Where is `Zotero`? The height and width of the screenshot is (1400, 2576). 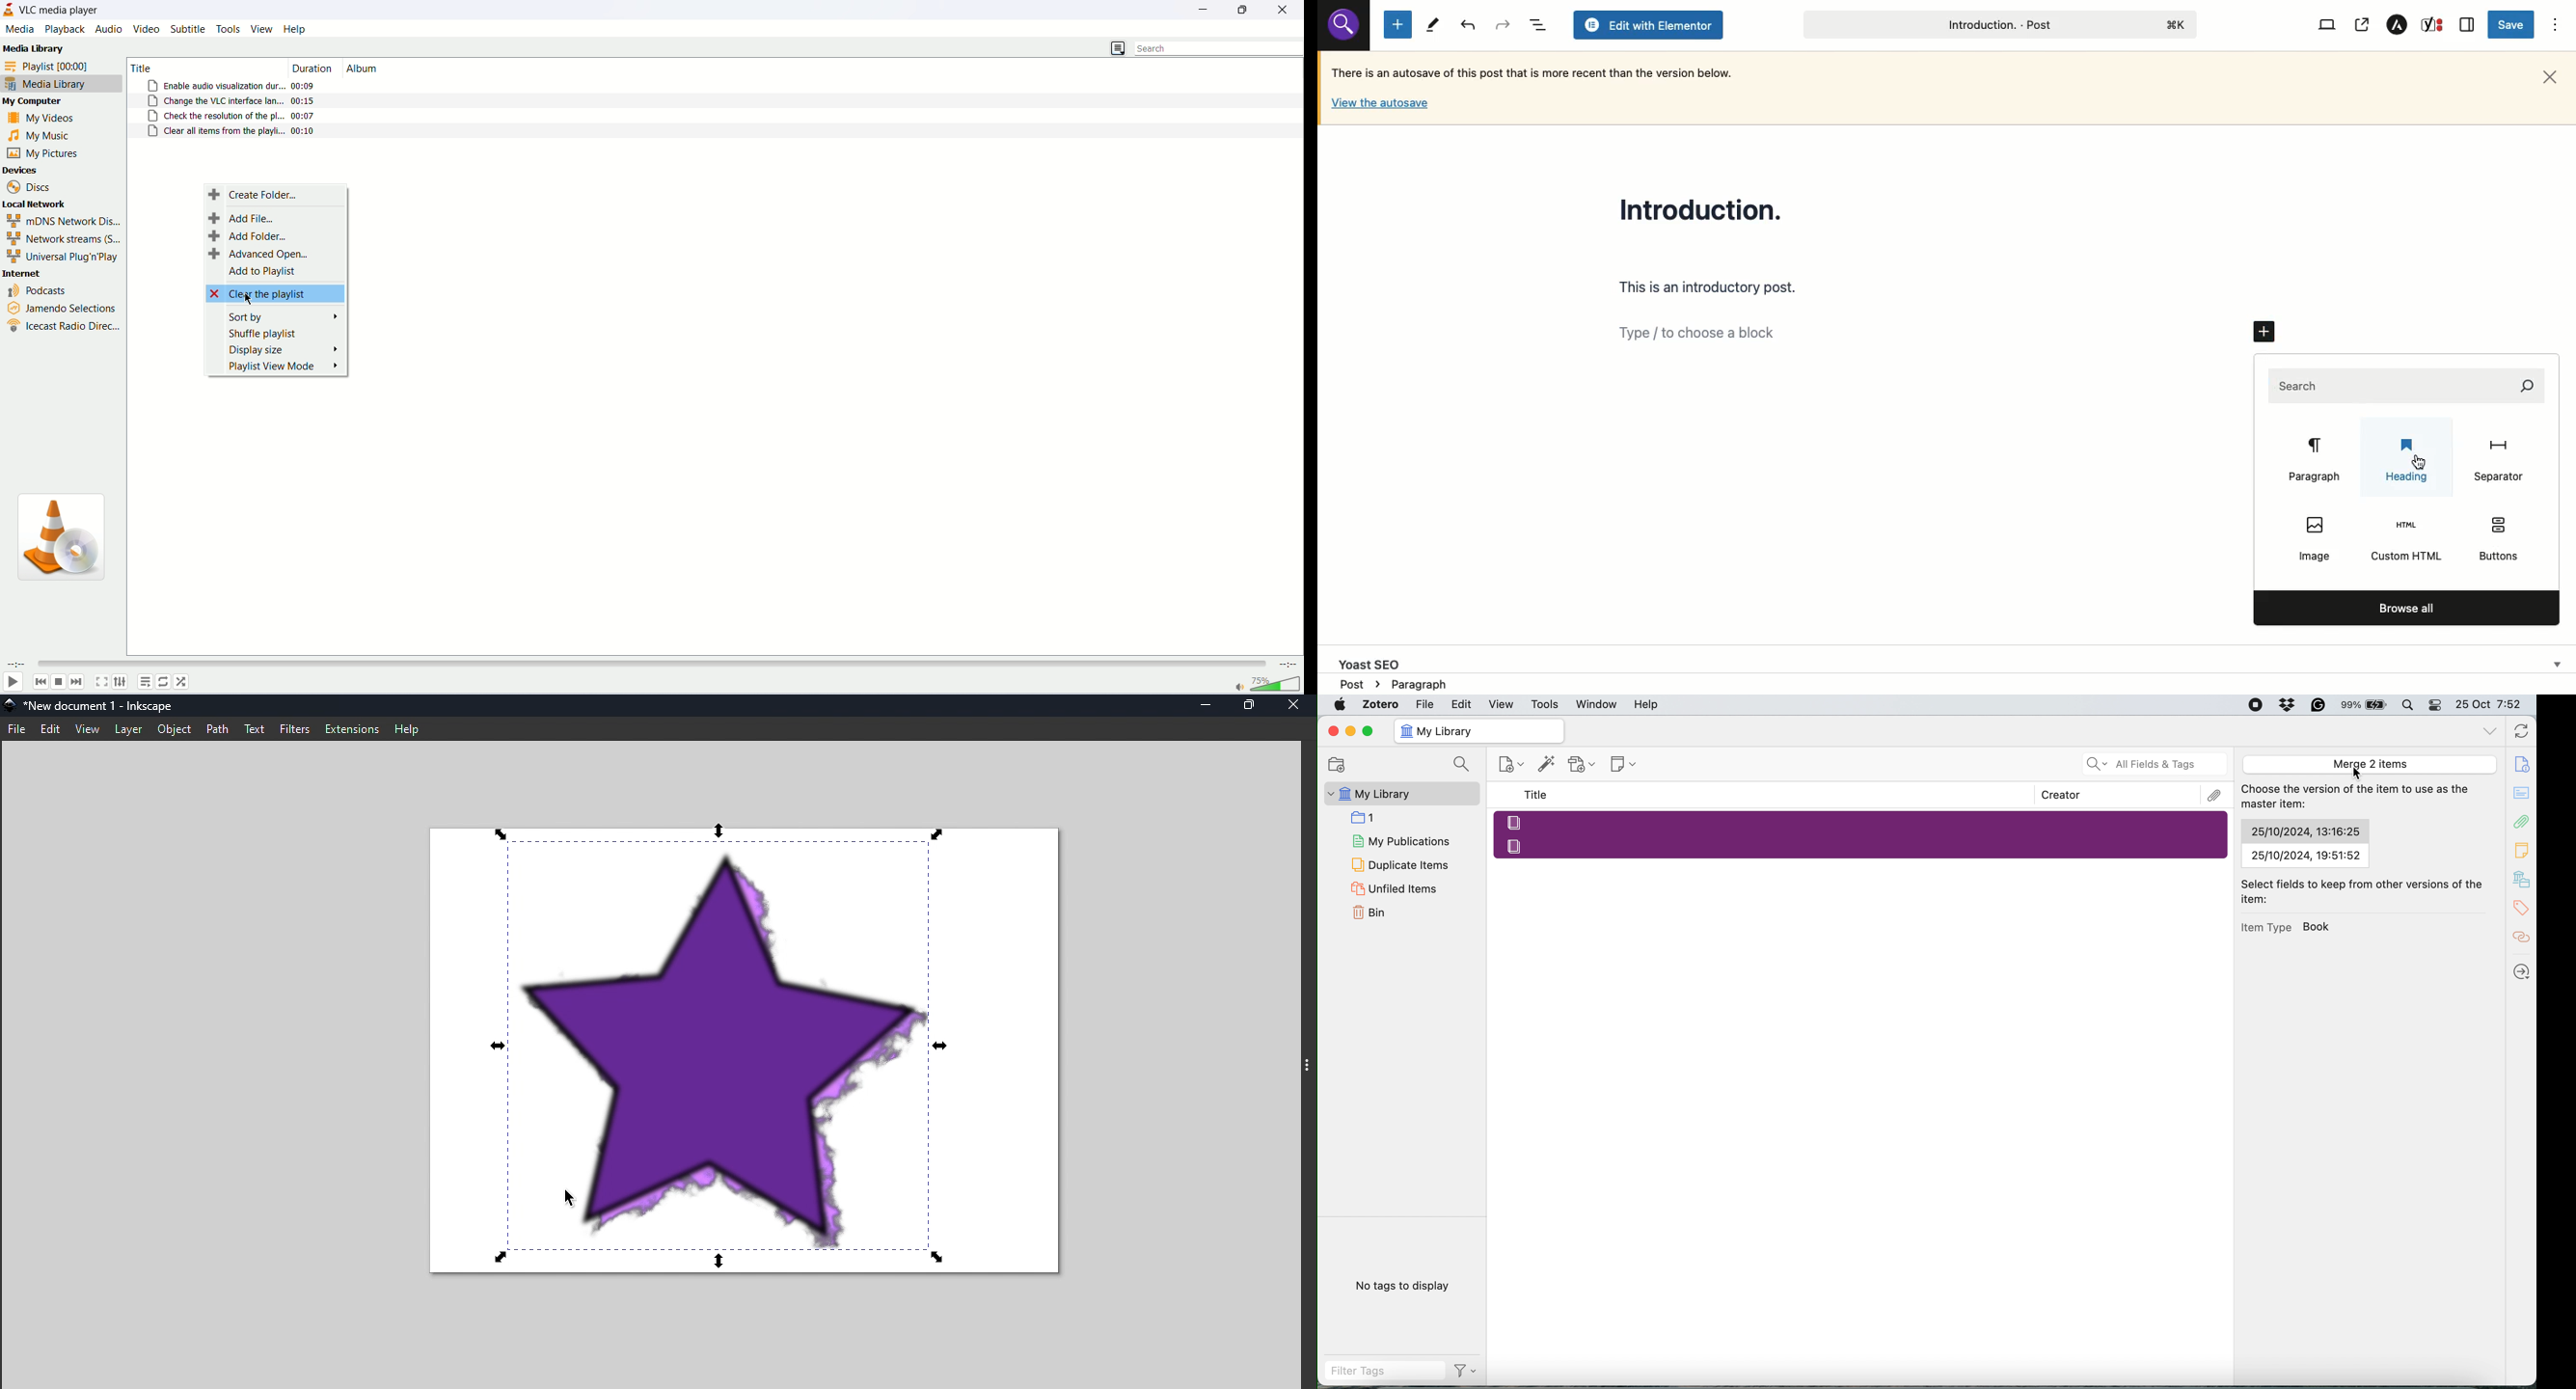 Zotero is located at coordinates (1381, 704).